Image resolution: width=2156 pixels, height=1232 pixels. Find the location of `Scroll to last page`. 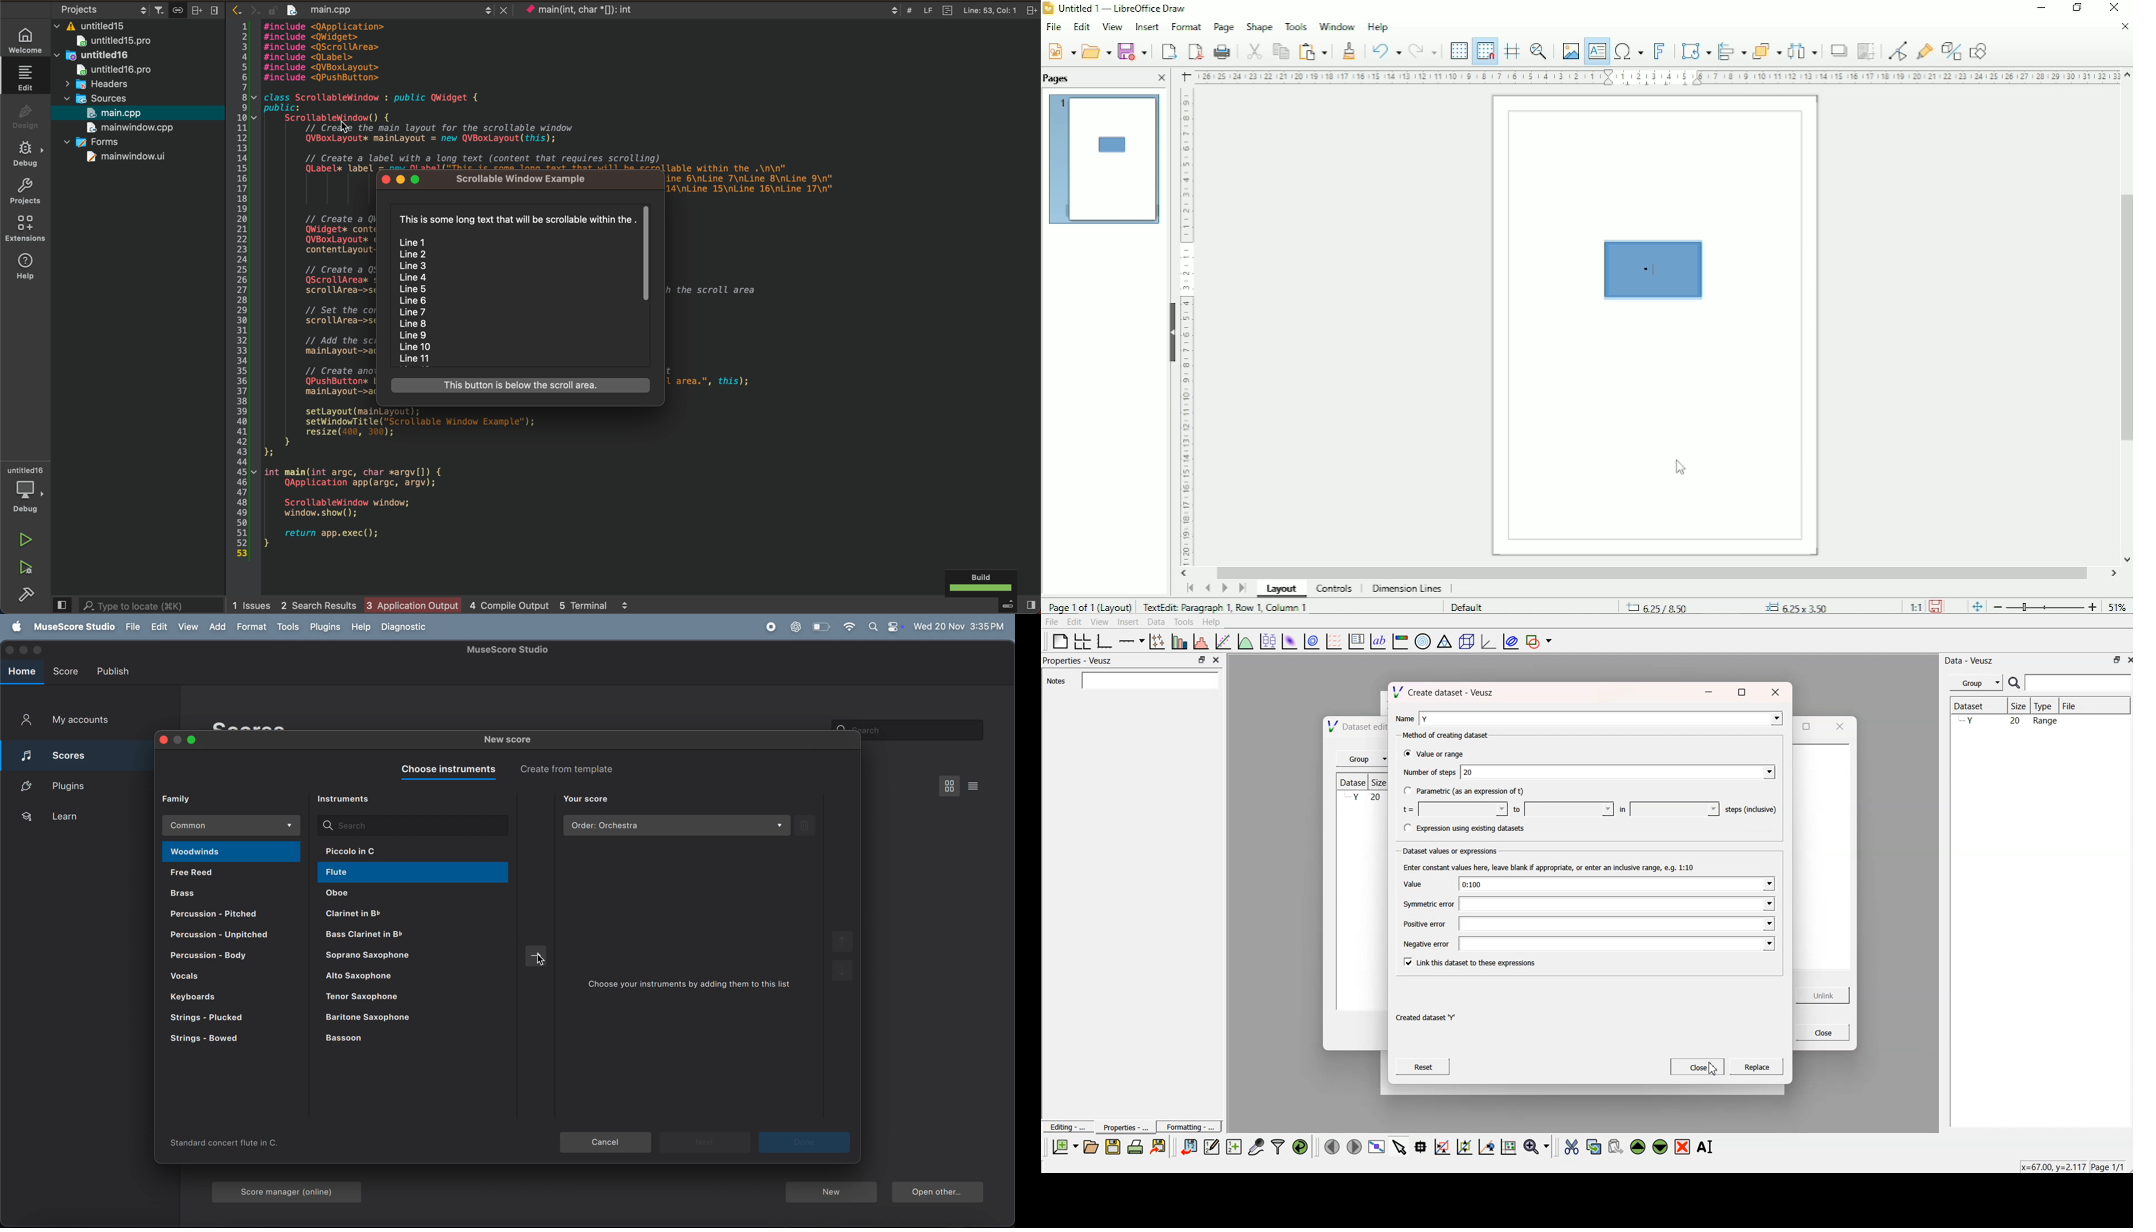

Scroll to last page is located at coordinates (1242, 588).